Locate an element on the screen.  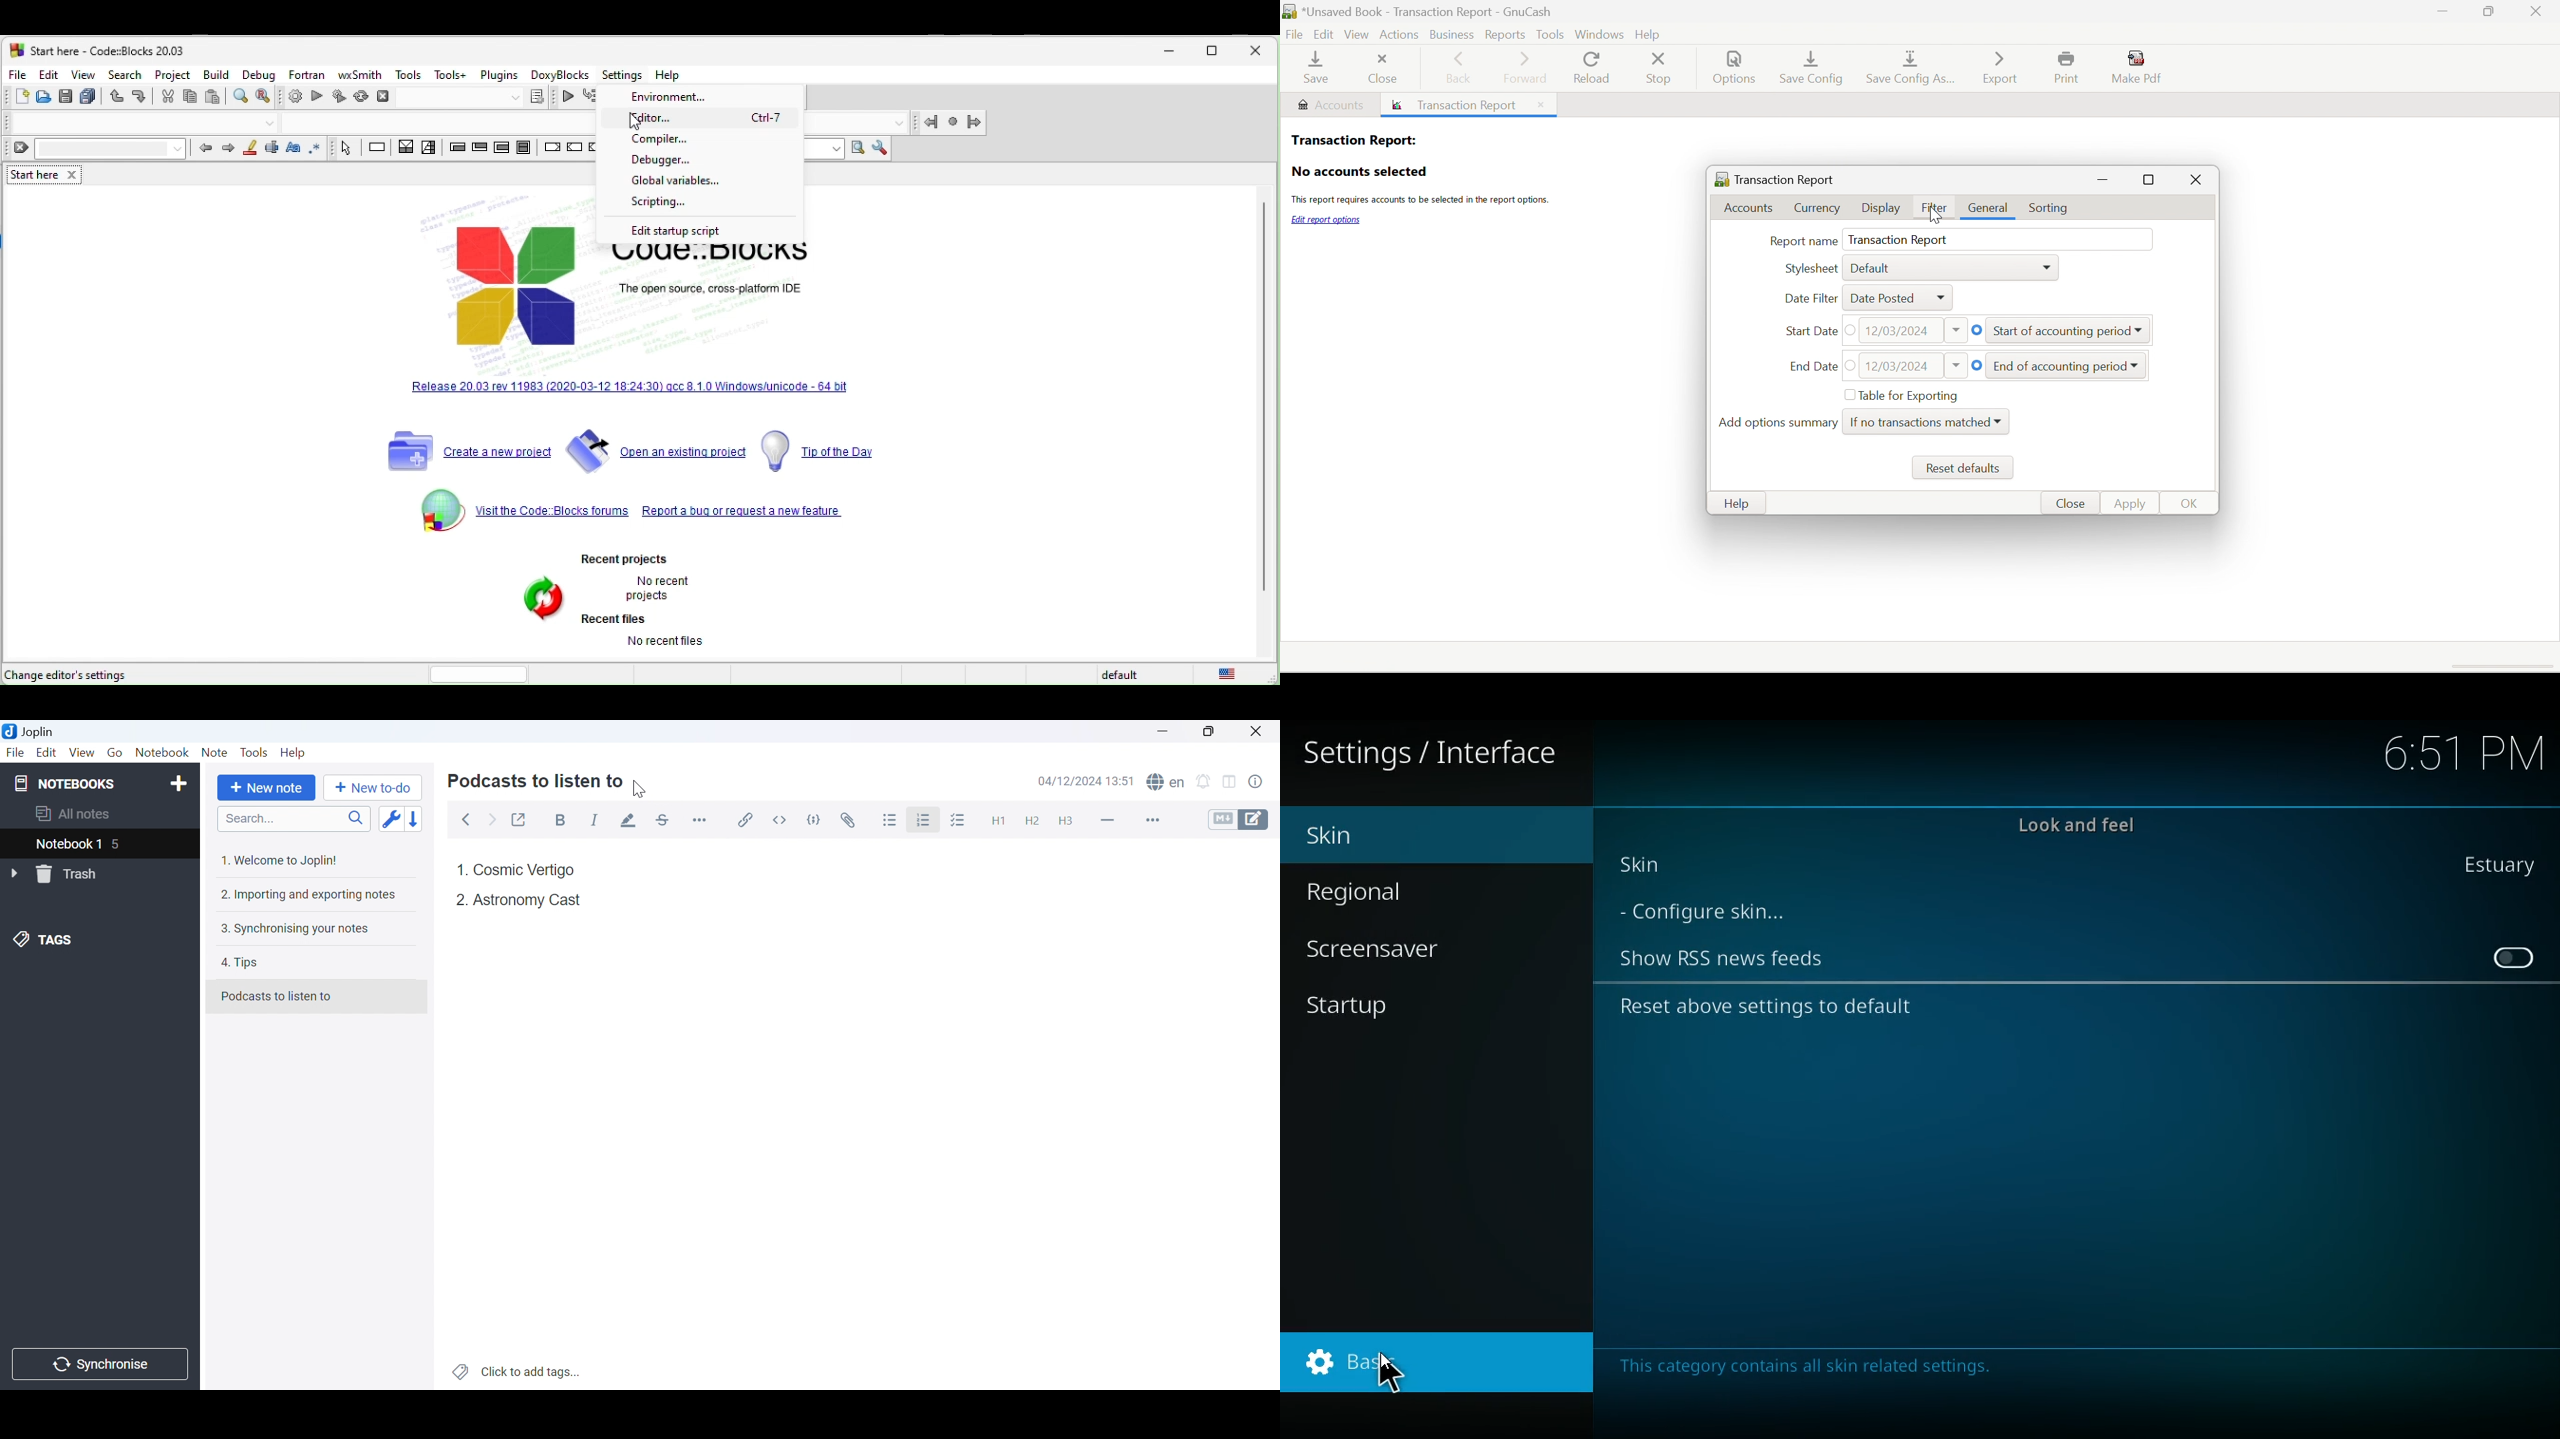
editor is located at coordinates (697, 119).